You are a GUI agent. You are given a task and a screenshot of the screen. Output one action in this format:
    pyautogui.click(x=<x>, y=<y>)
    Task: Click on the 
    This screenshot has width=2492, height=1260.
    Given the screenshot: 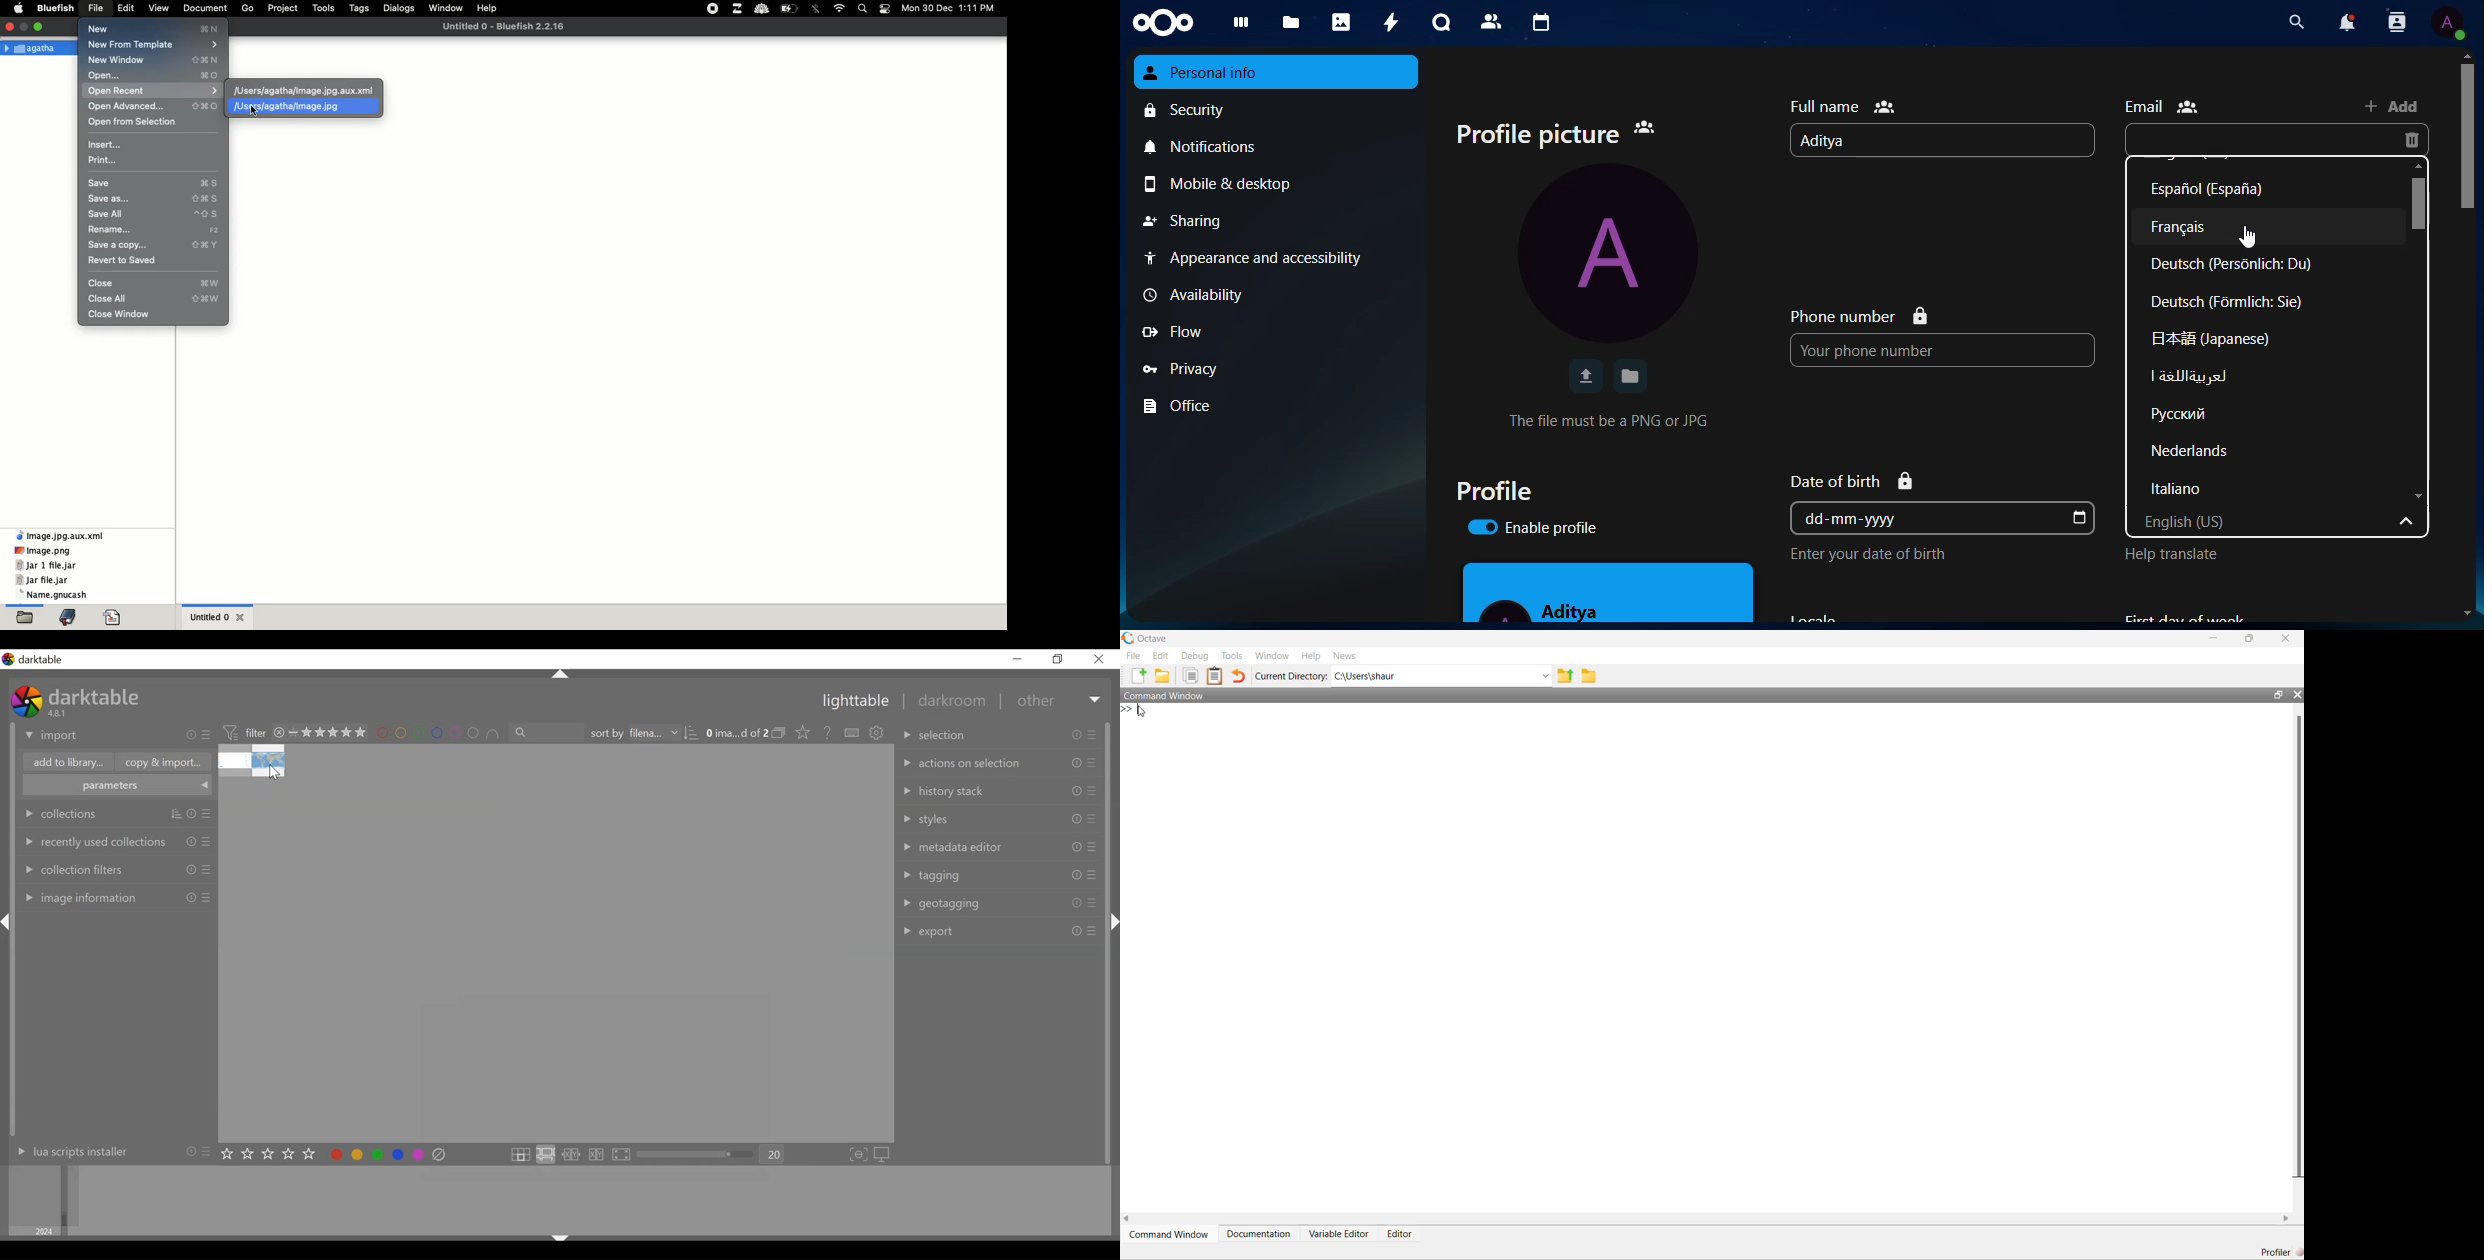 What is the action you would take?
    pyautogui.click(x=1059, y=659)
    